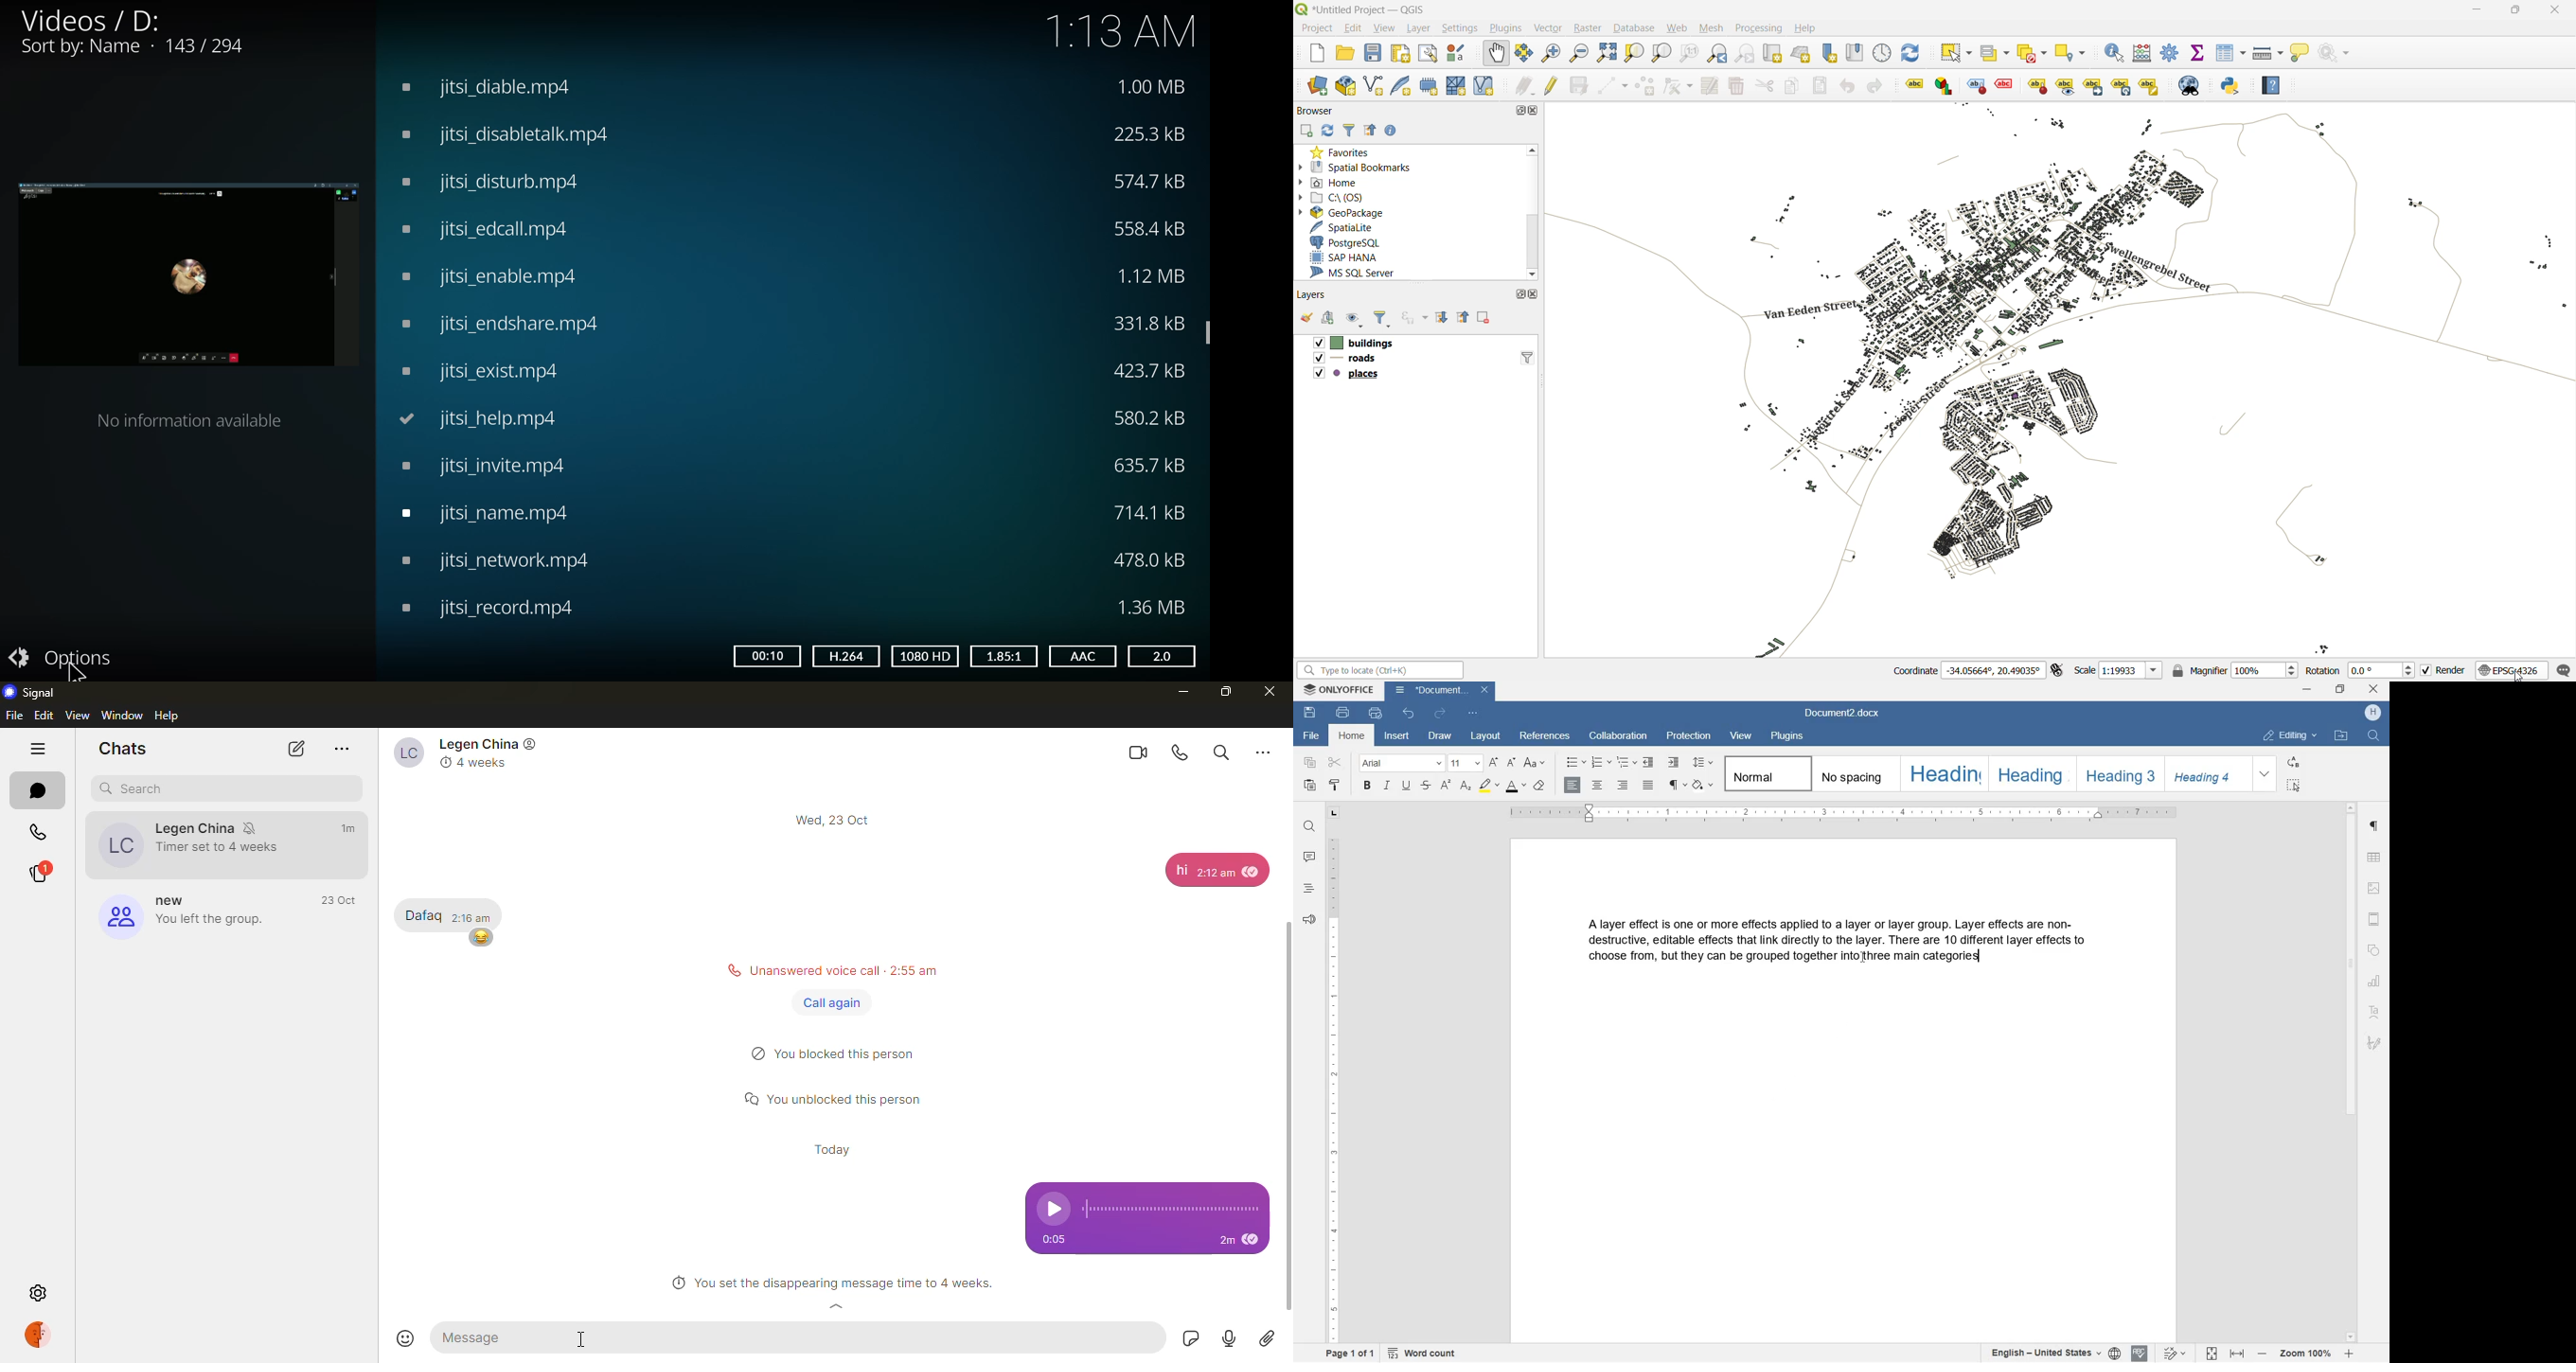 The width and height of the screenshot is (2576, 1372). Describe the element at coordinates (1253, 1241) in the screenshot. I see `seen` at that location.